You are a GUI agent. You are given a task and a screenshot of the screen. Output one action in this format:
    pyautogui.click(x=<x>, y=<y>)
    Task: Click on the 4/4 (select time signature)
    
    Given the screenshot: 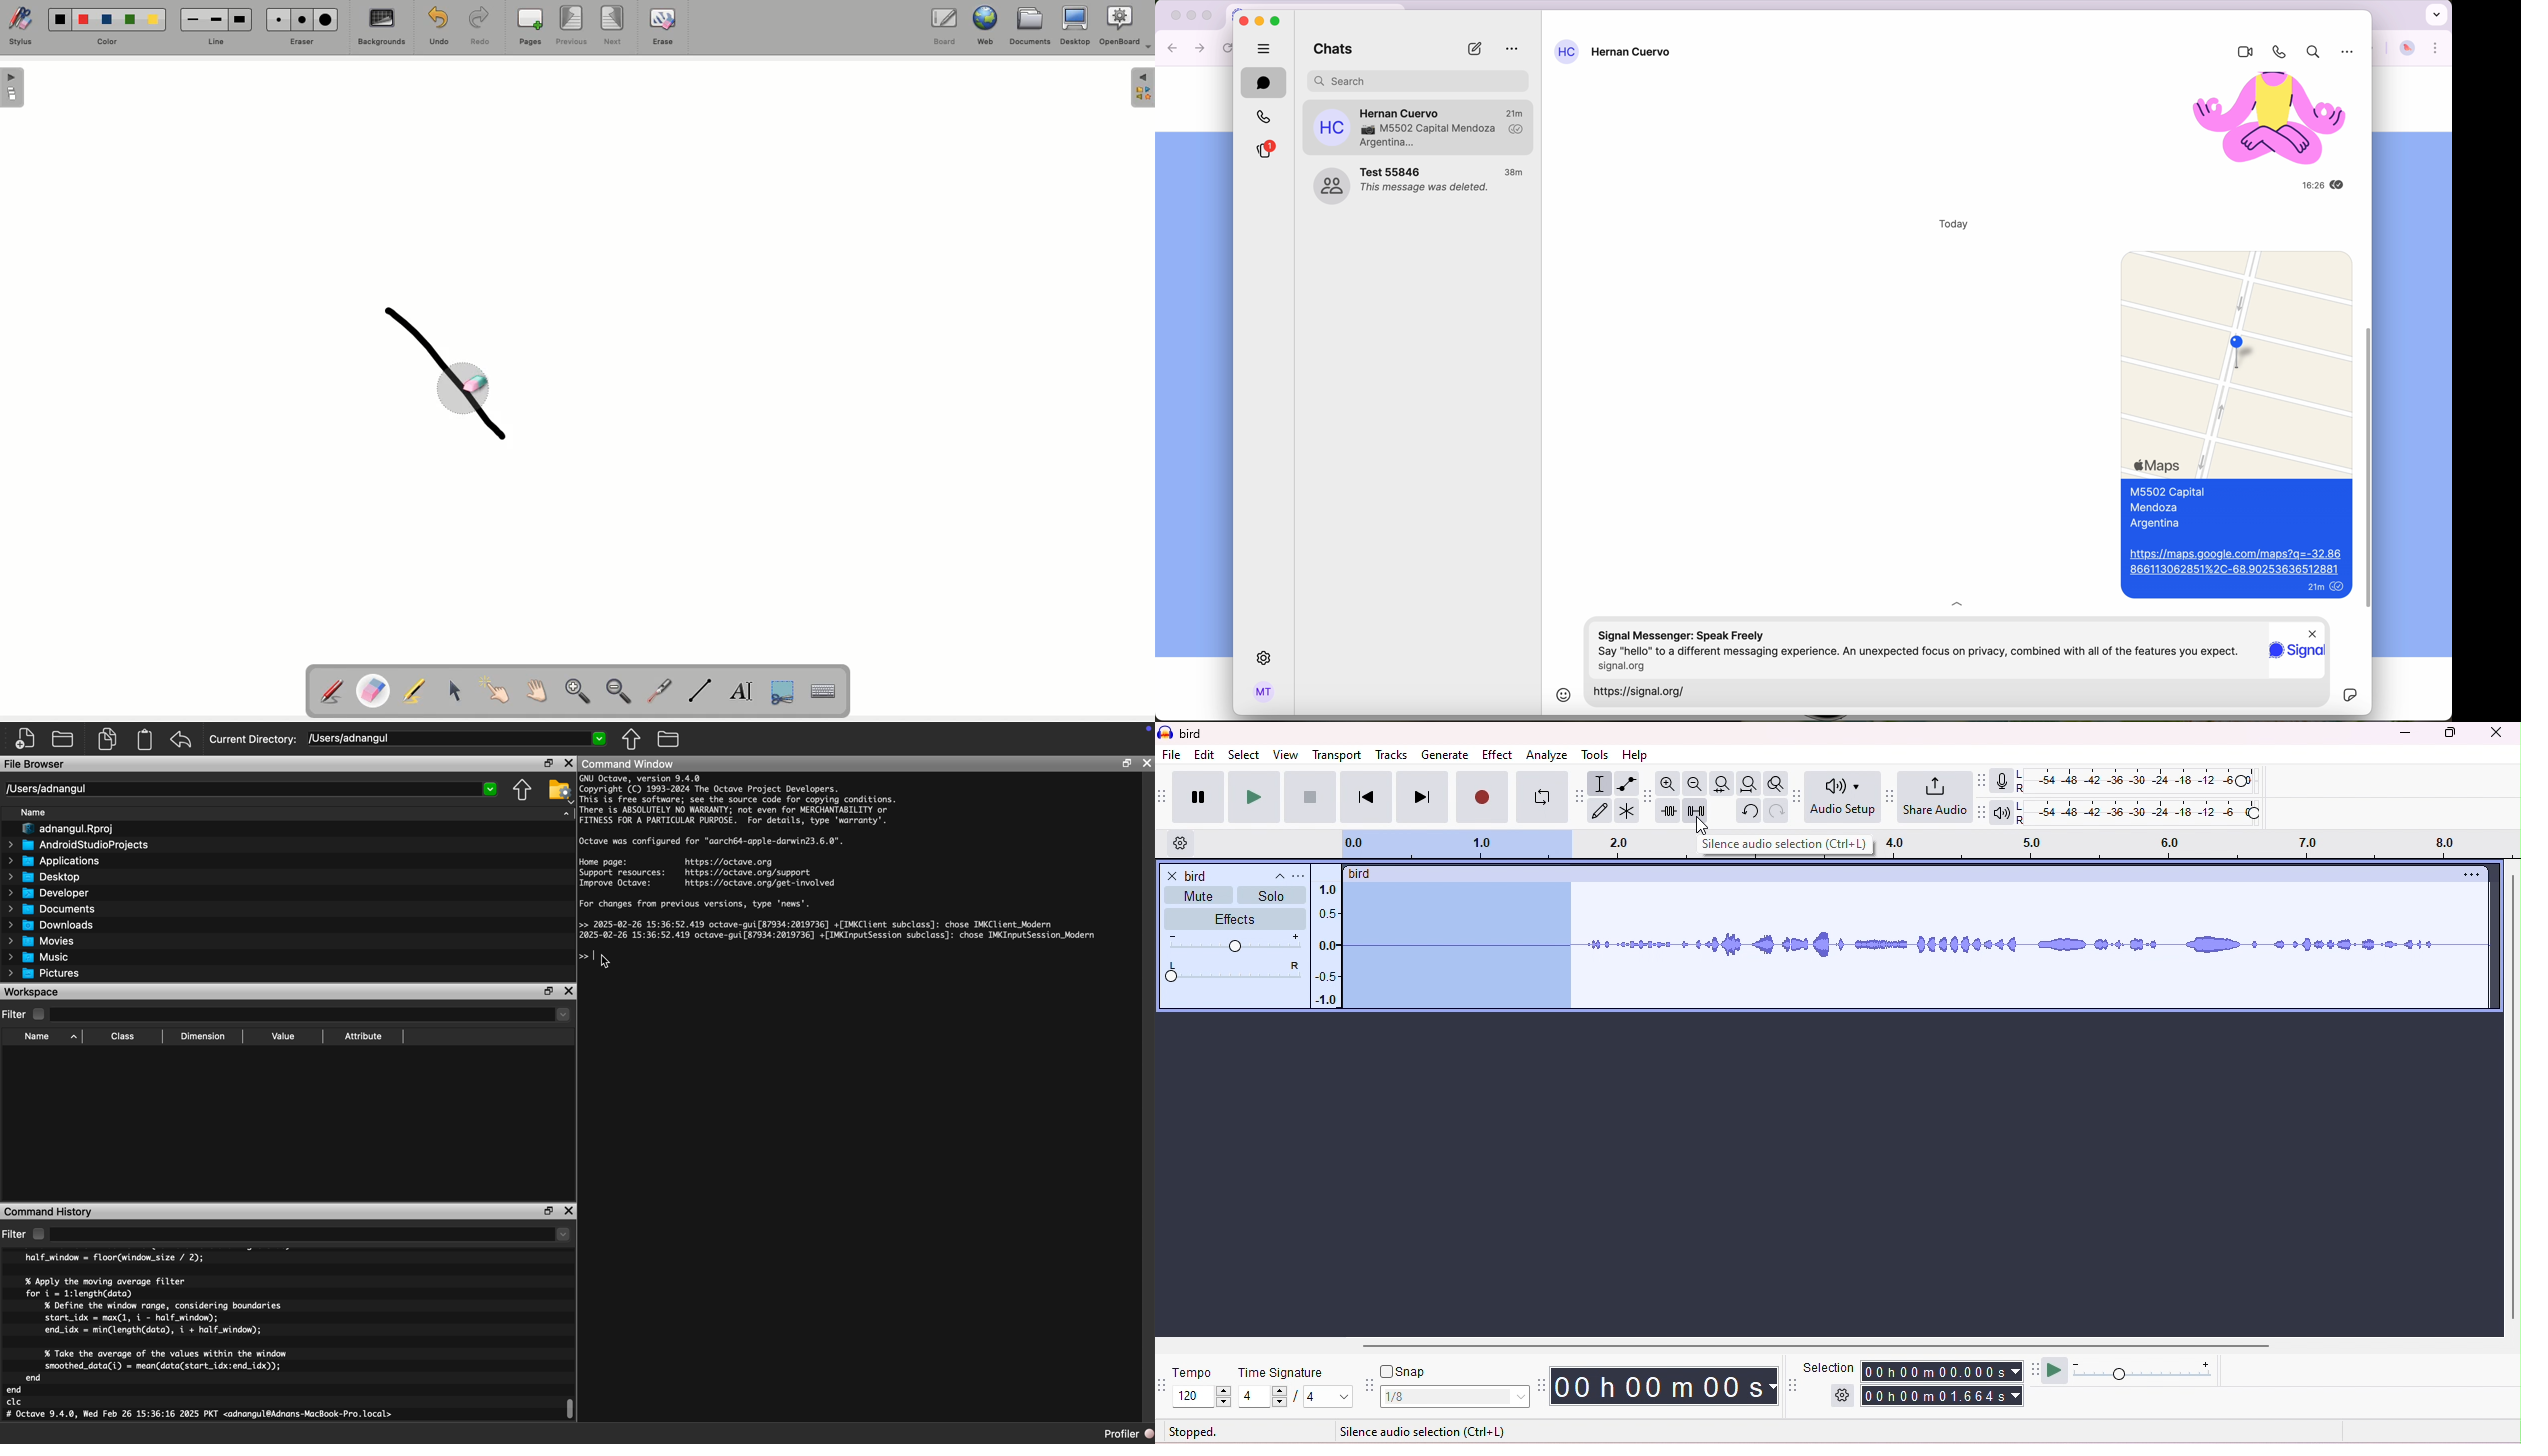 What is the action you would take?
    pyautogui.click(x=1295, y=1398)
    